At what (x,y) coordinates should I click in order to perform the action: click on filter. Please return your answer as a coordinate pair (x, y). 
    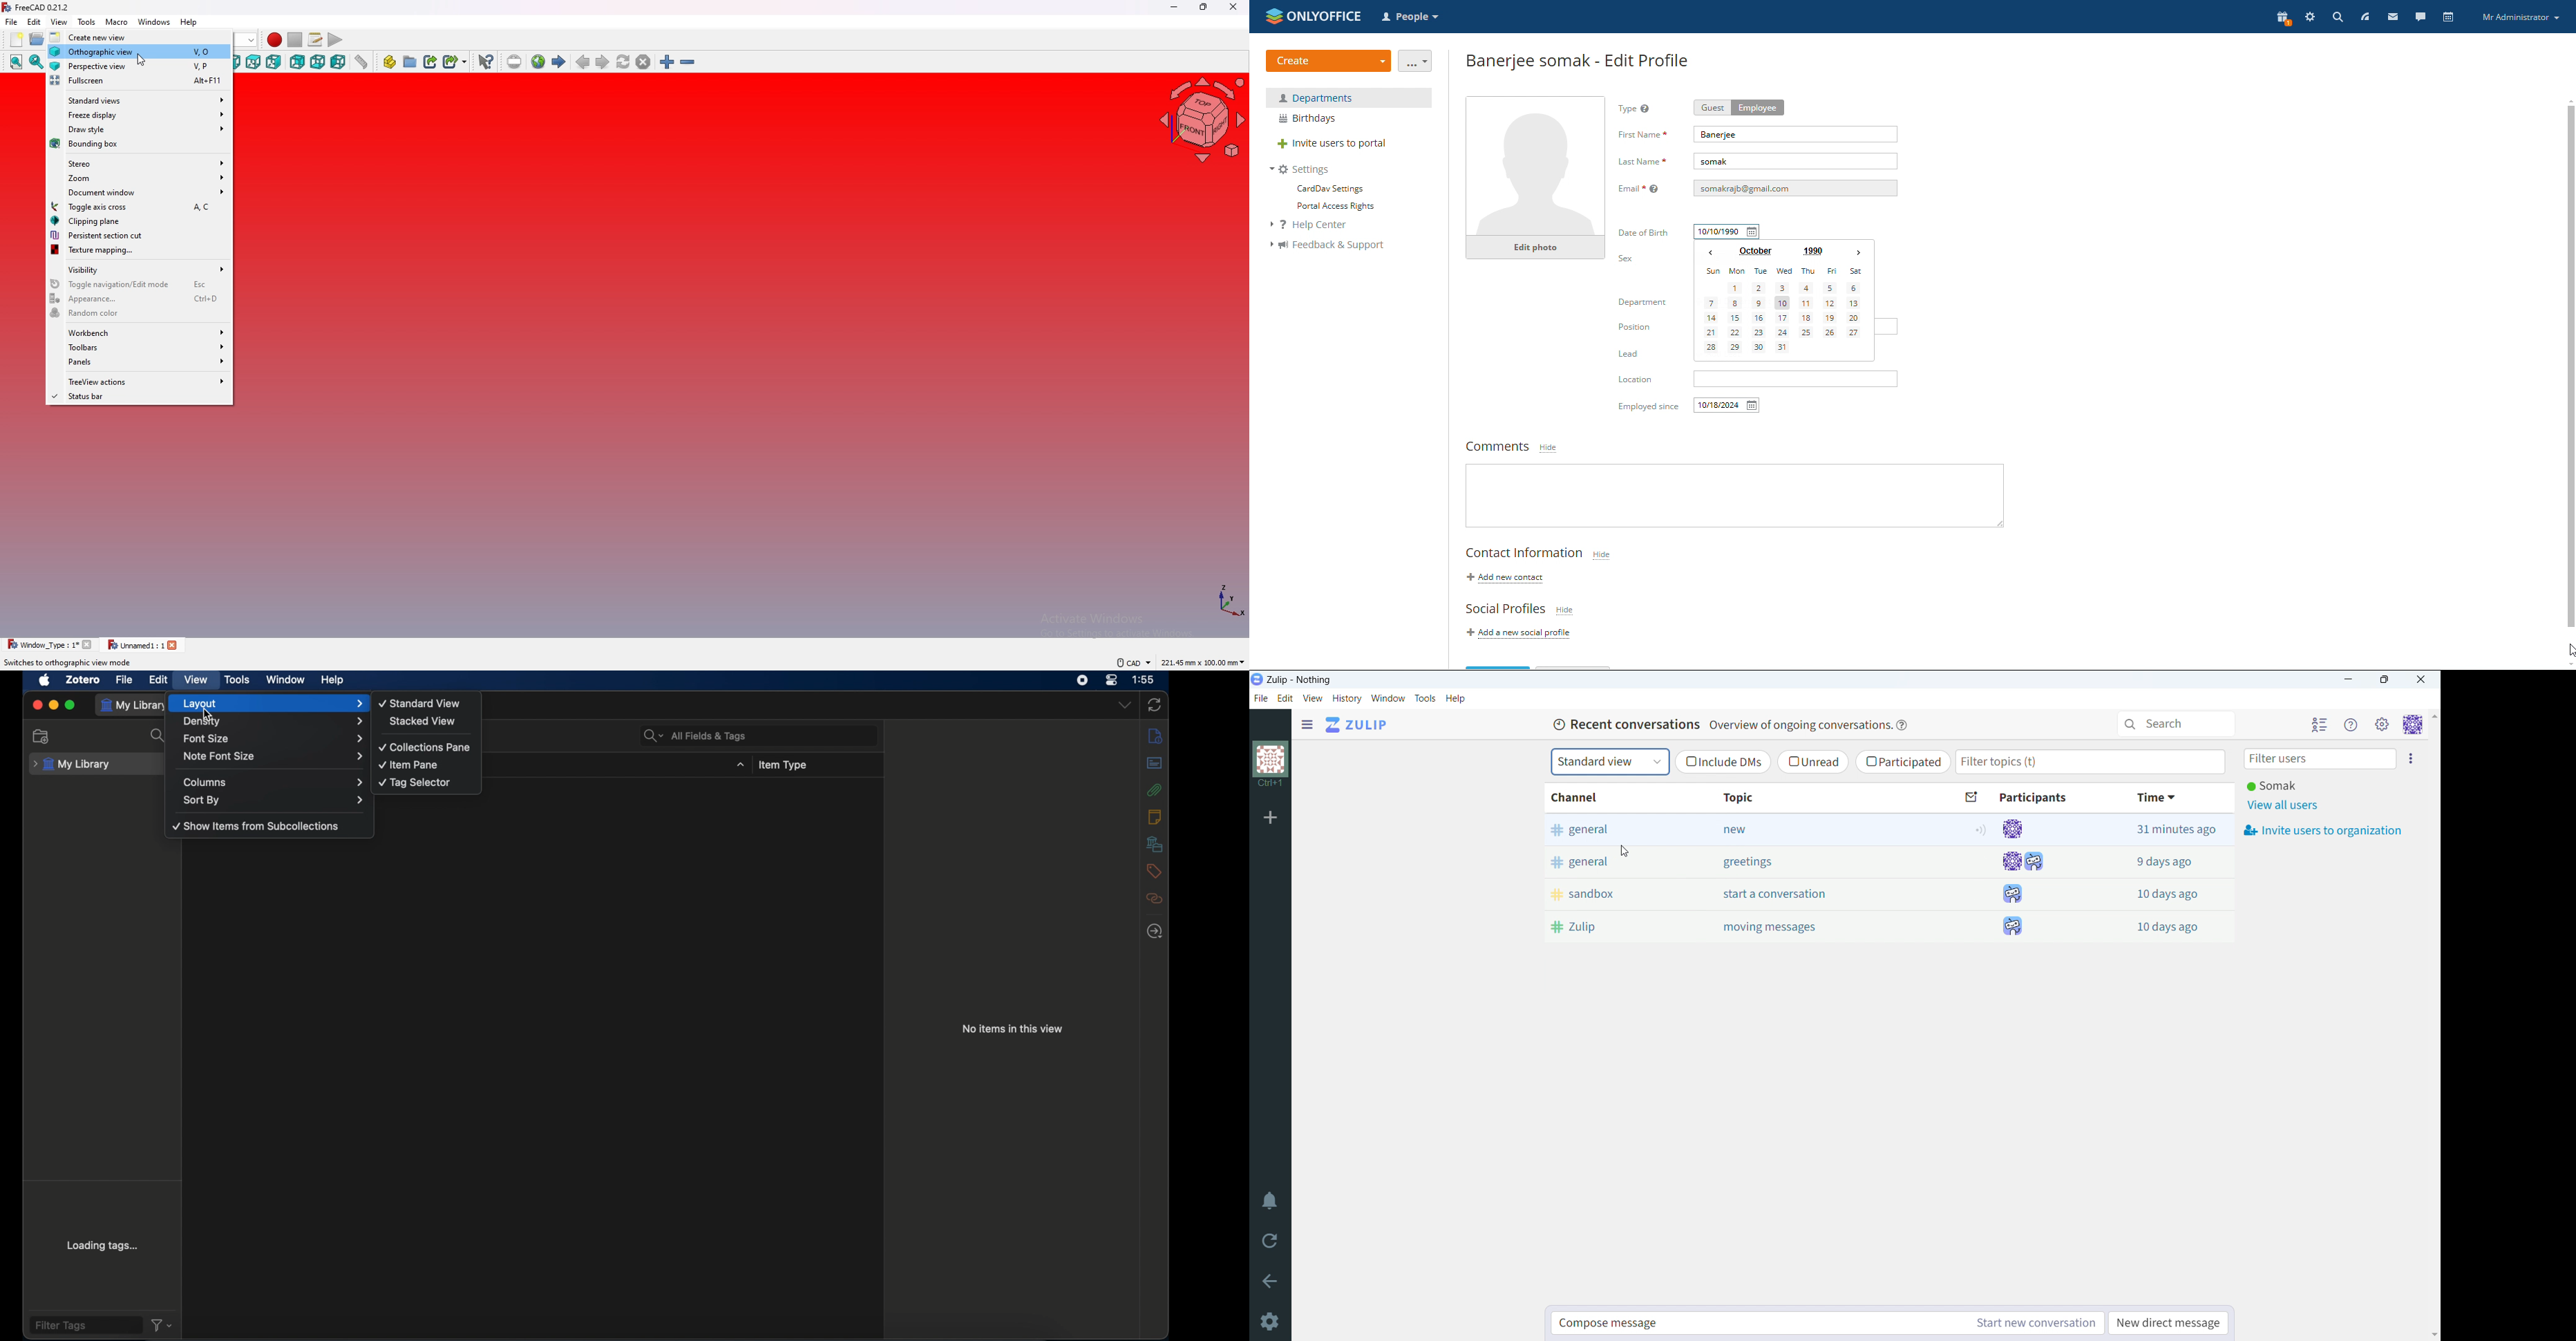
    Looking at the image, I should click on (163, 1325).